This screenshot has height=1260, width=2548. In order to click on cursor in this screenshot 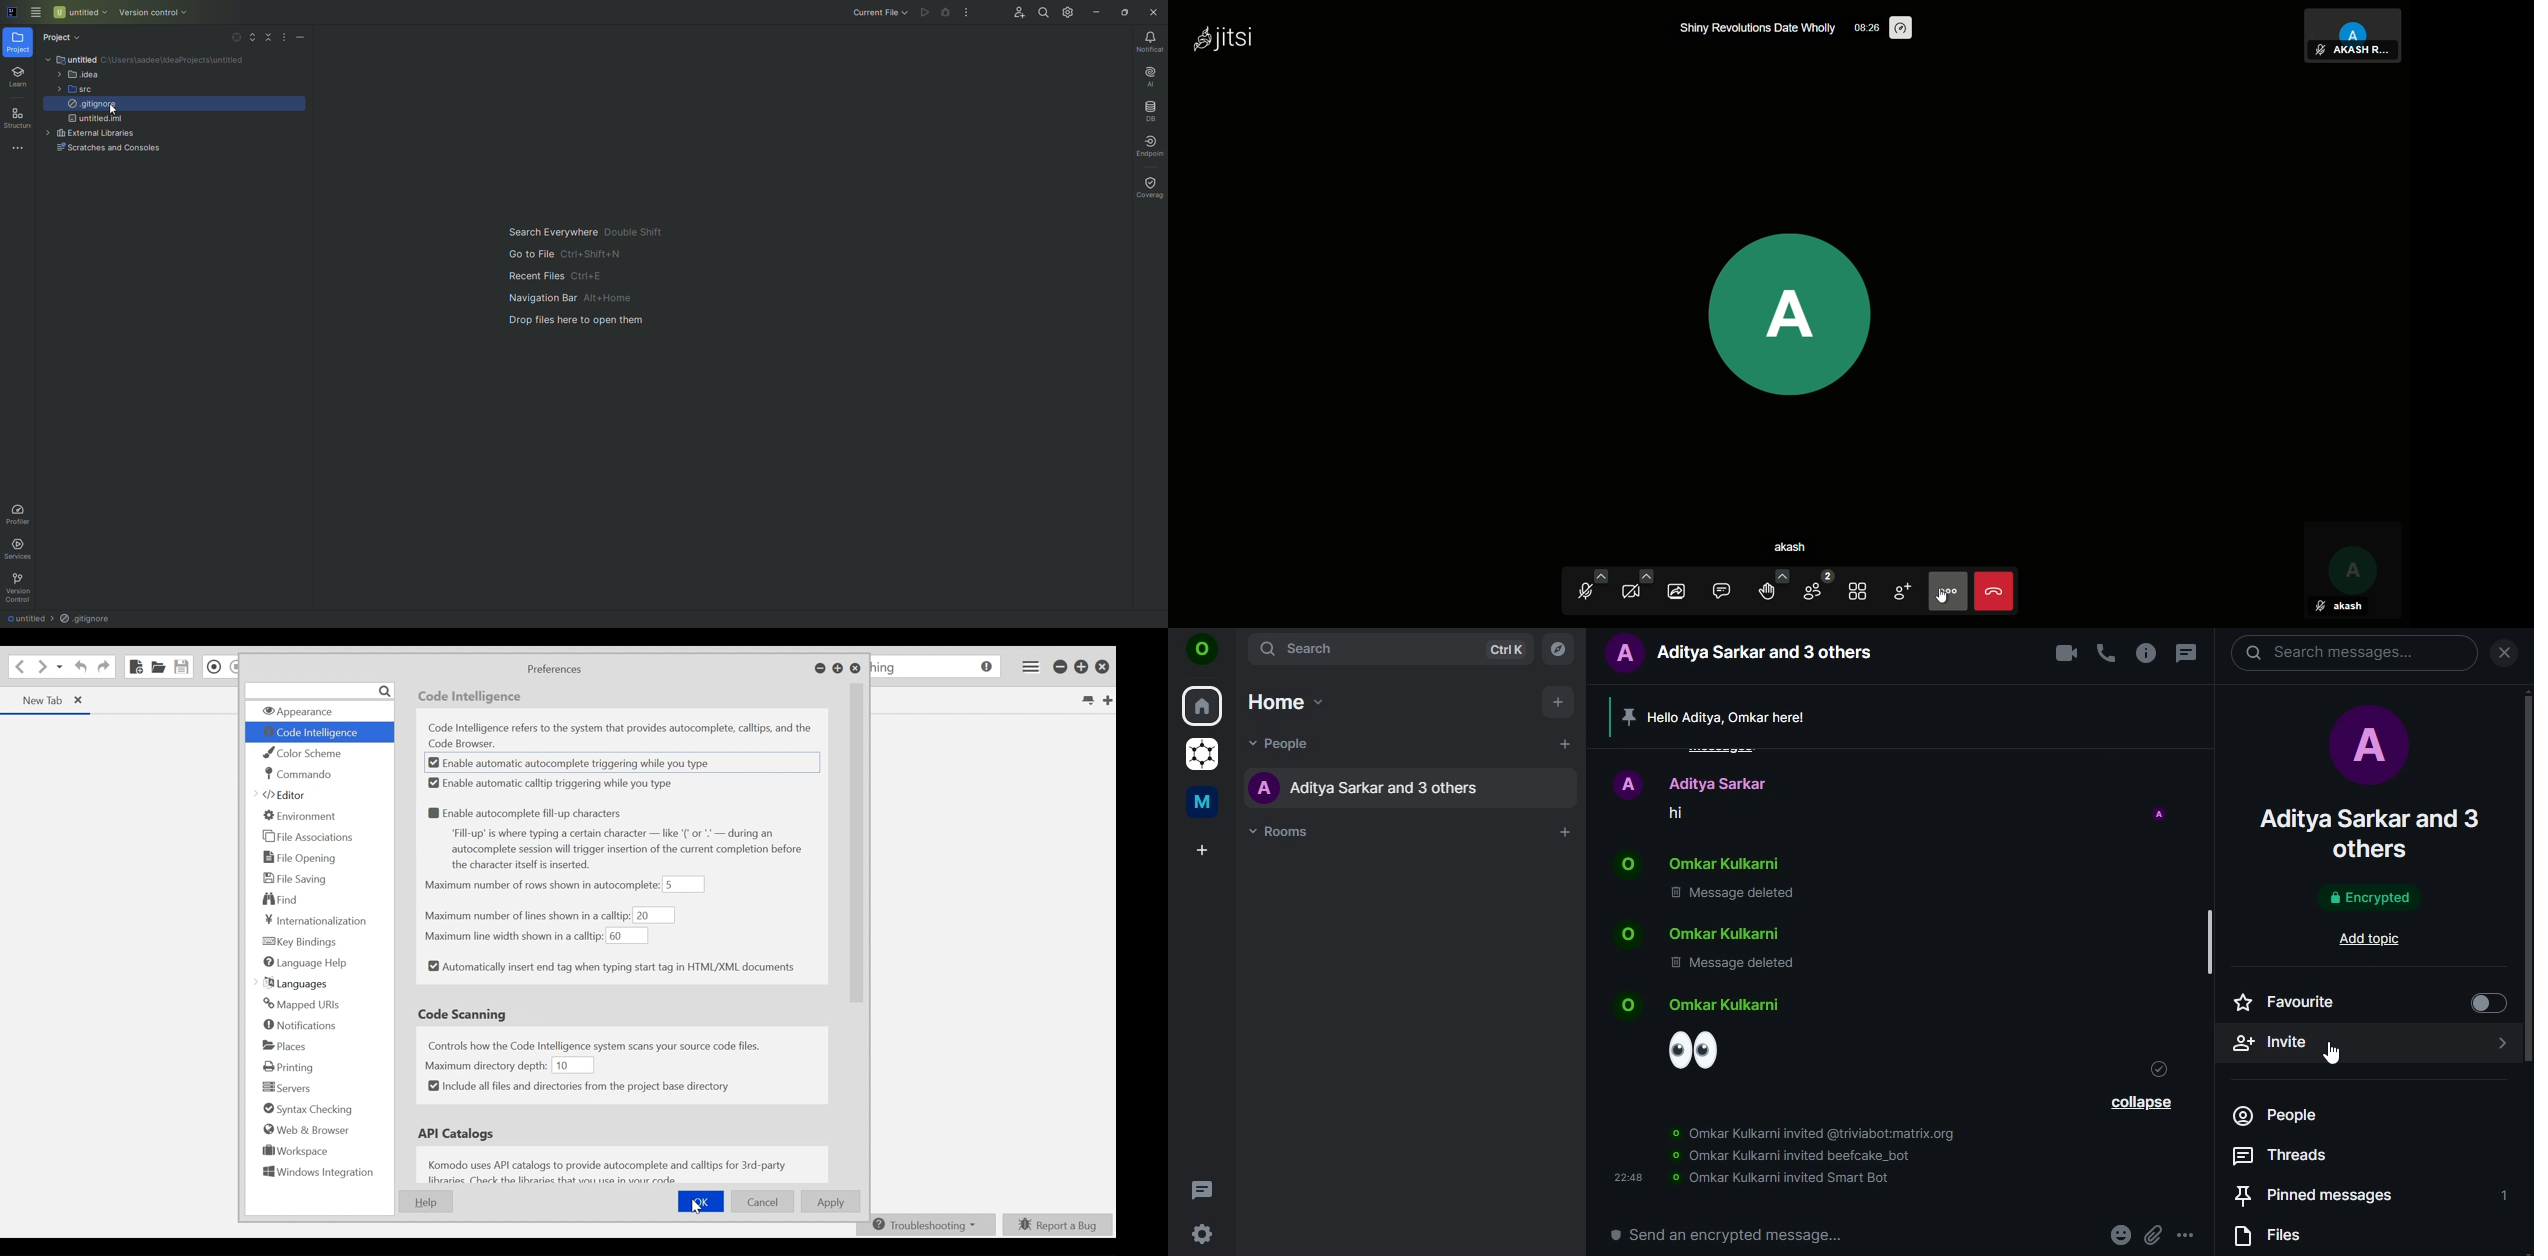, I will do `click(700, 1210)`.